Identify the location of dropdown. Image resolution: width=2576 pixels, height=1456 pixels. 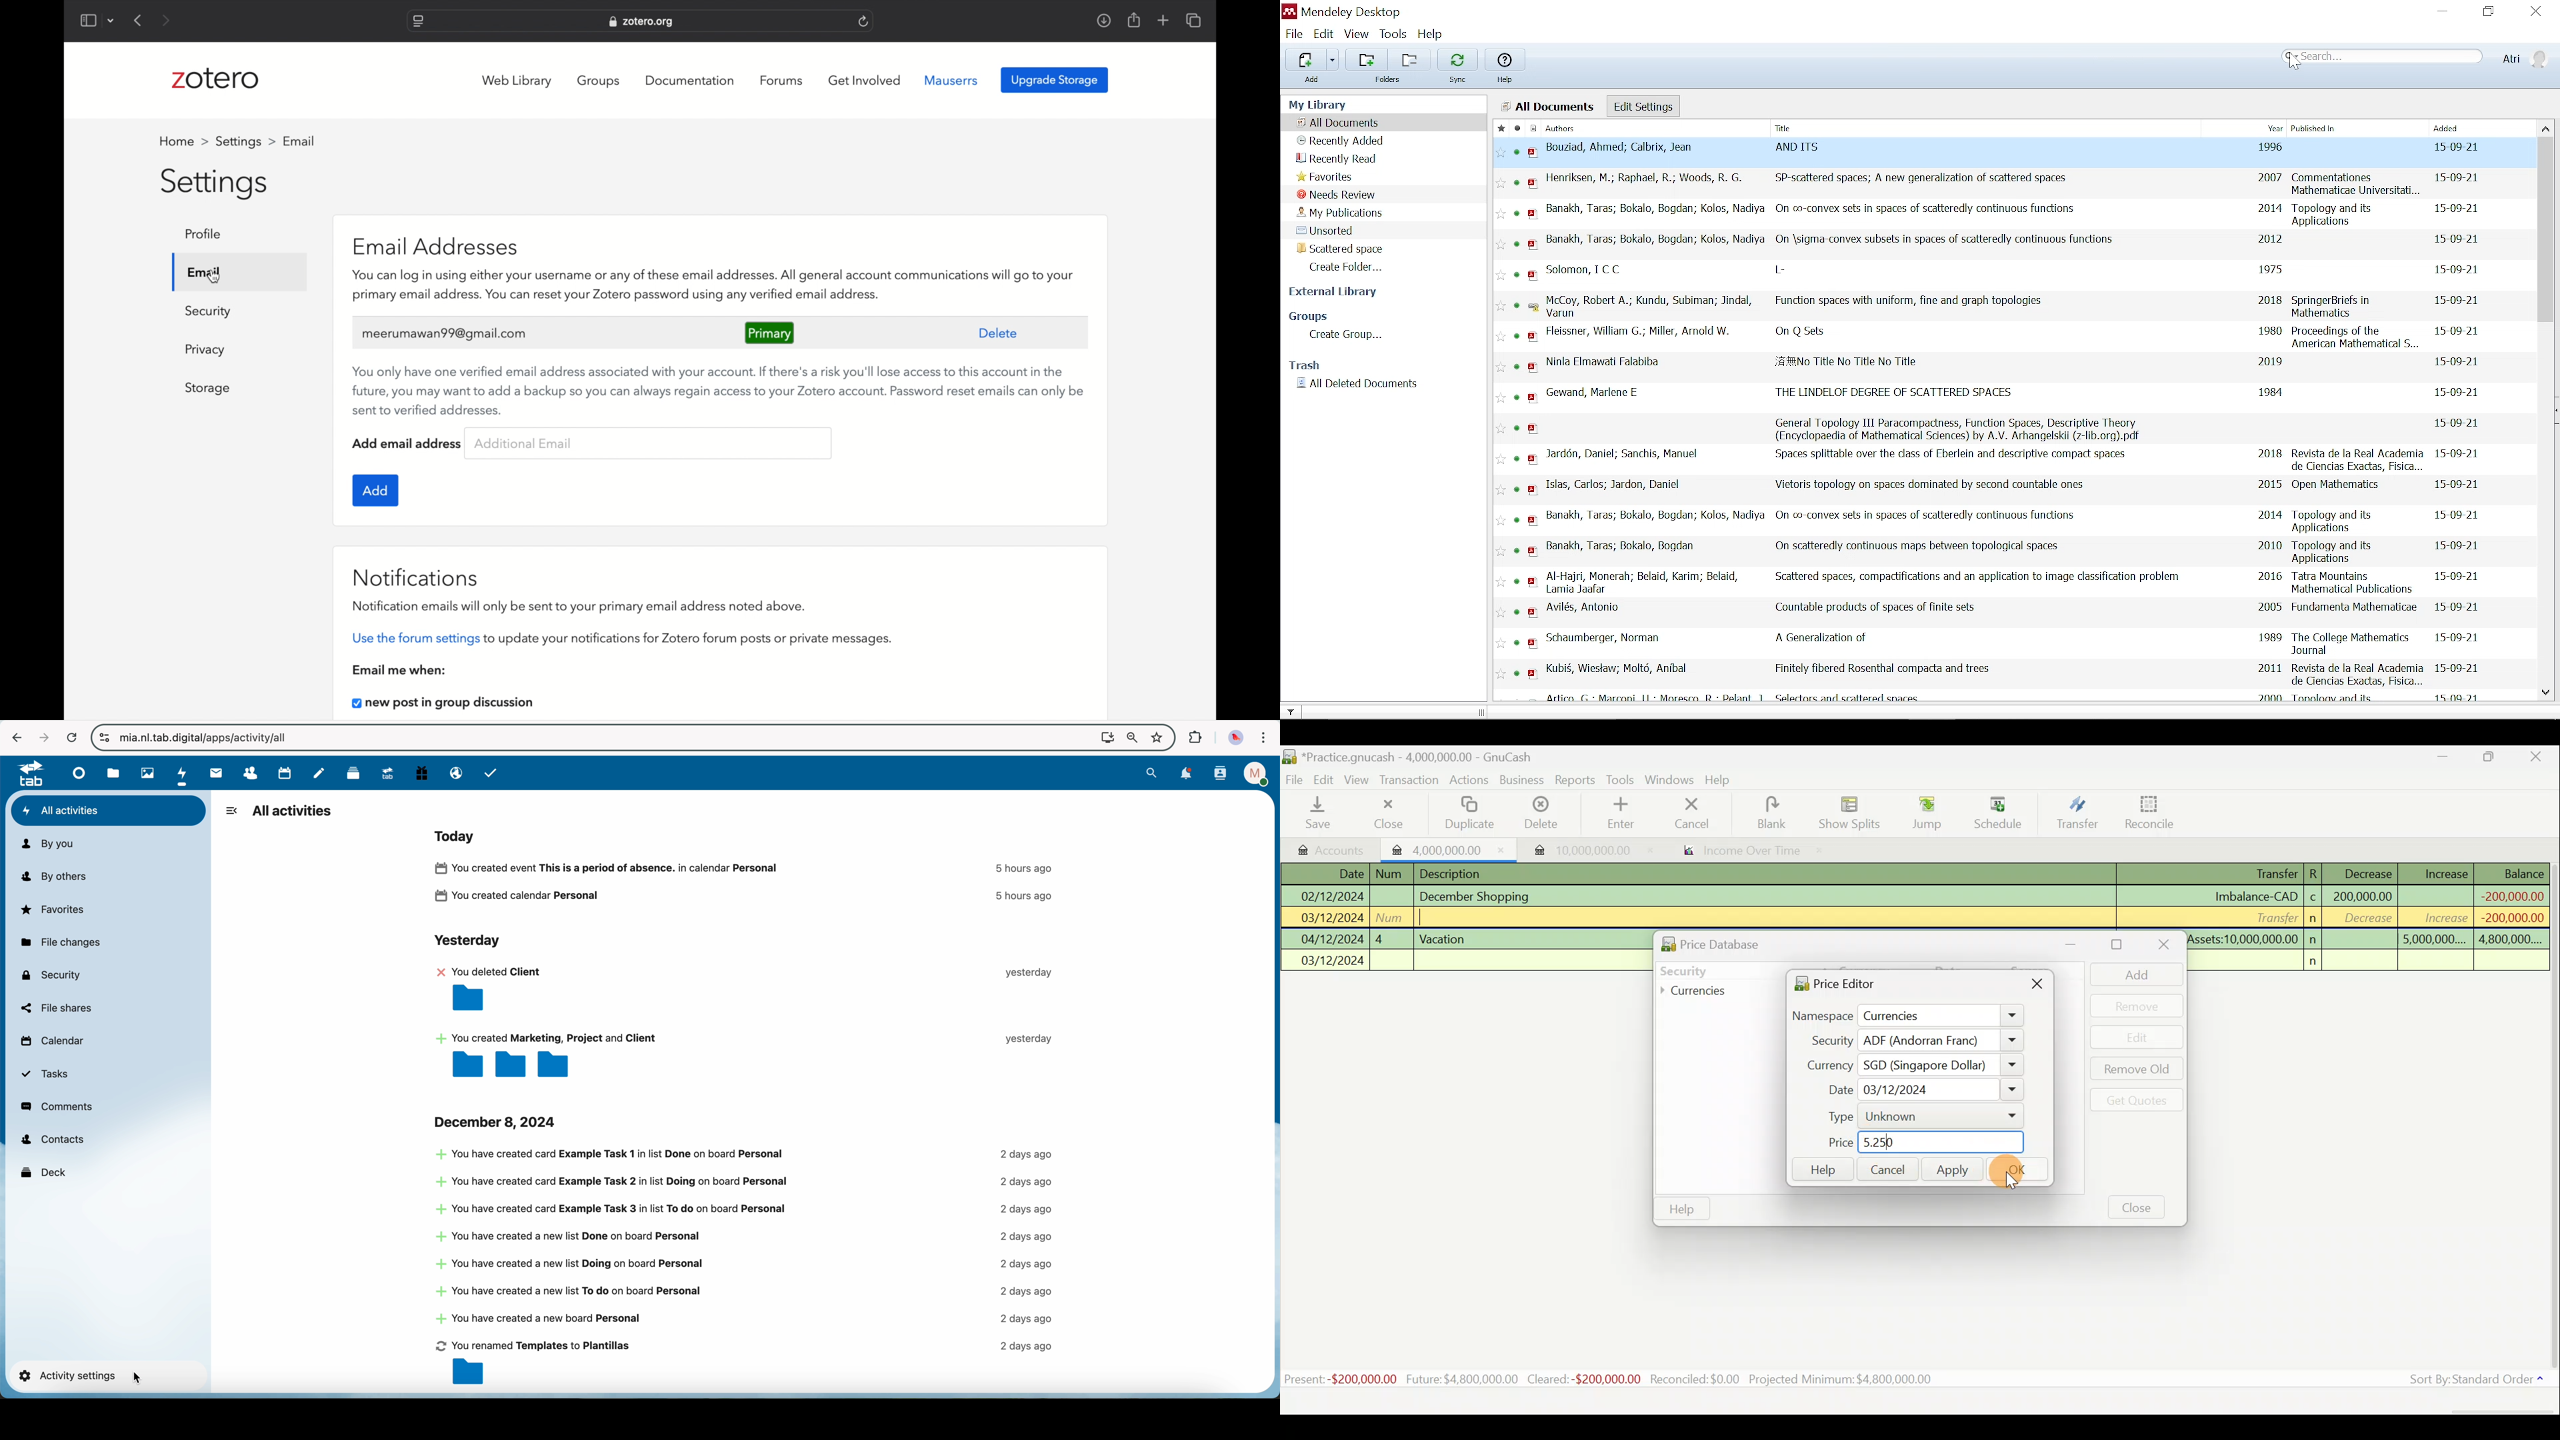
(111, 20).